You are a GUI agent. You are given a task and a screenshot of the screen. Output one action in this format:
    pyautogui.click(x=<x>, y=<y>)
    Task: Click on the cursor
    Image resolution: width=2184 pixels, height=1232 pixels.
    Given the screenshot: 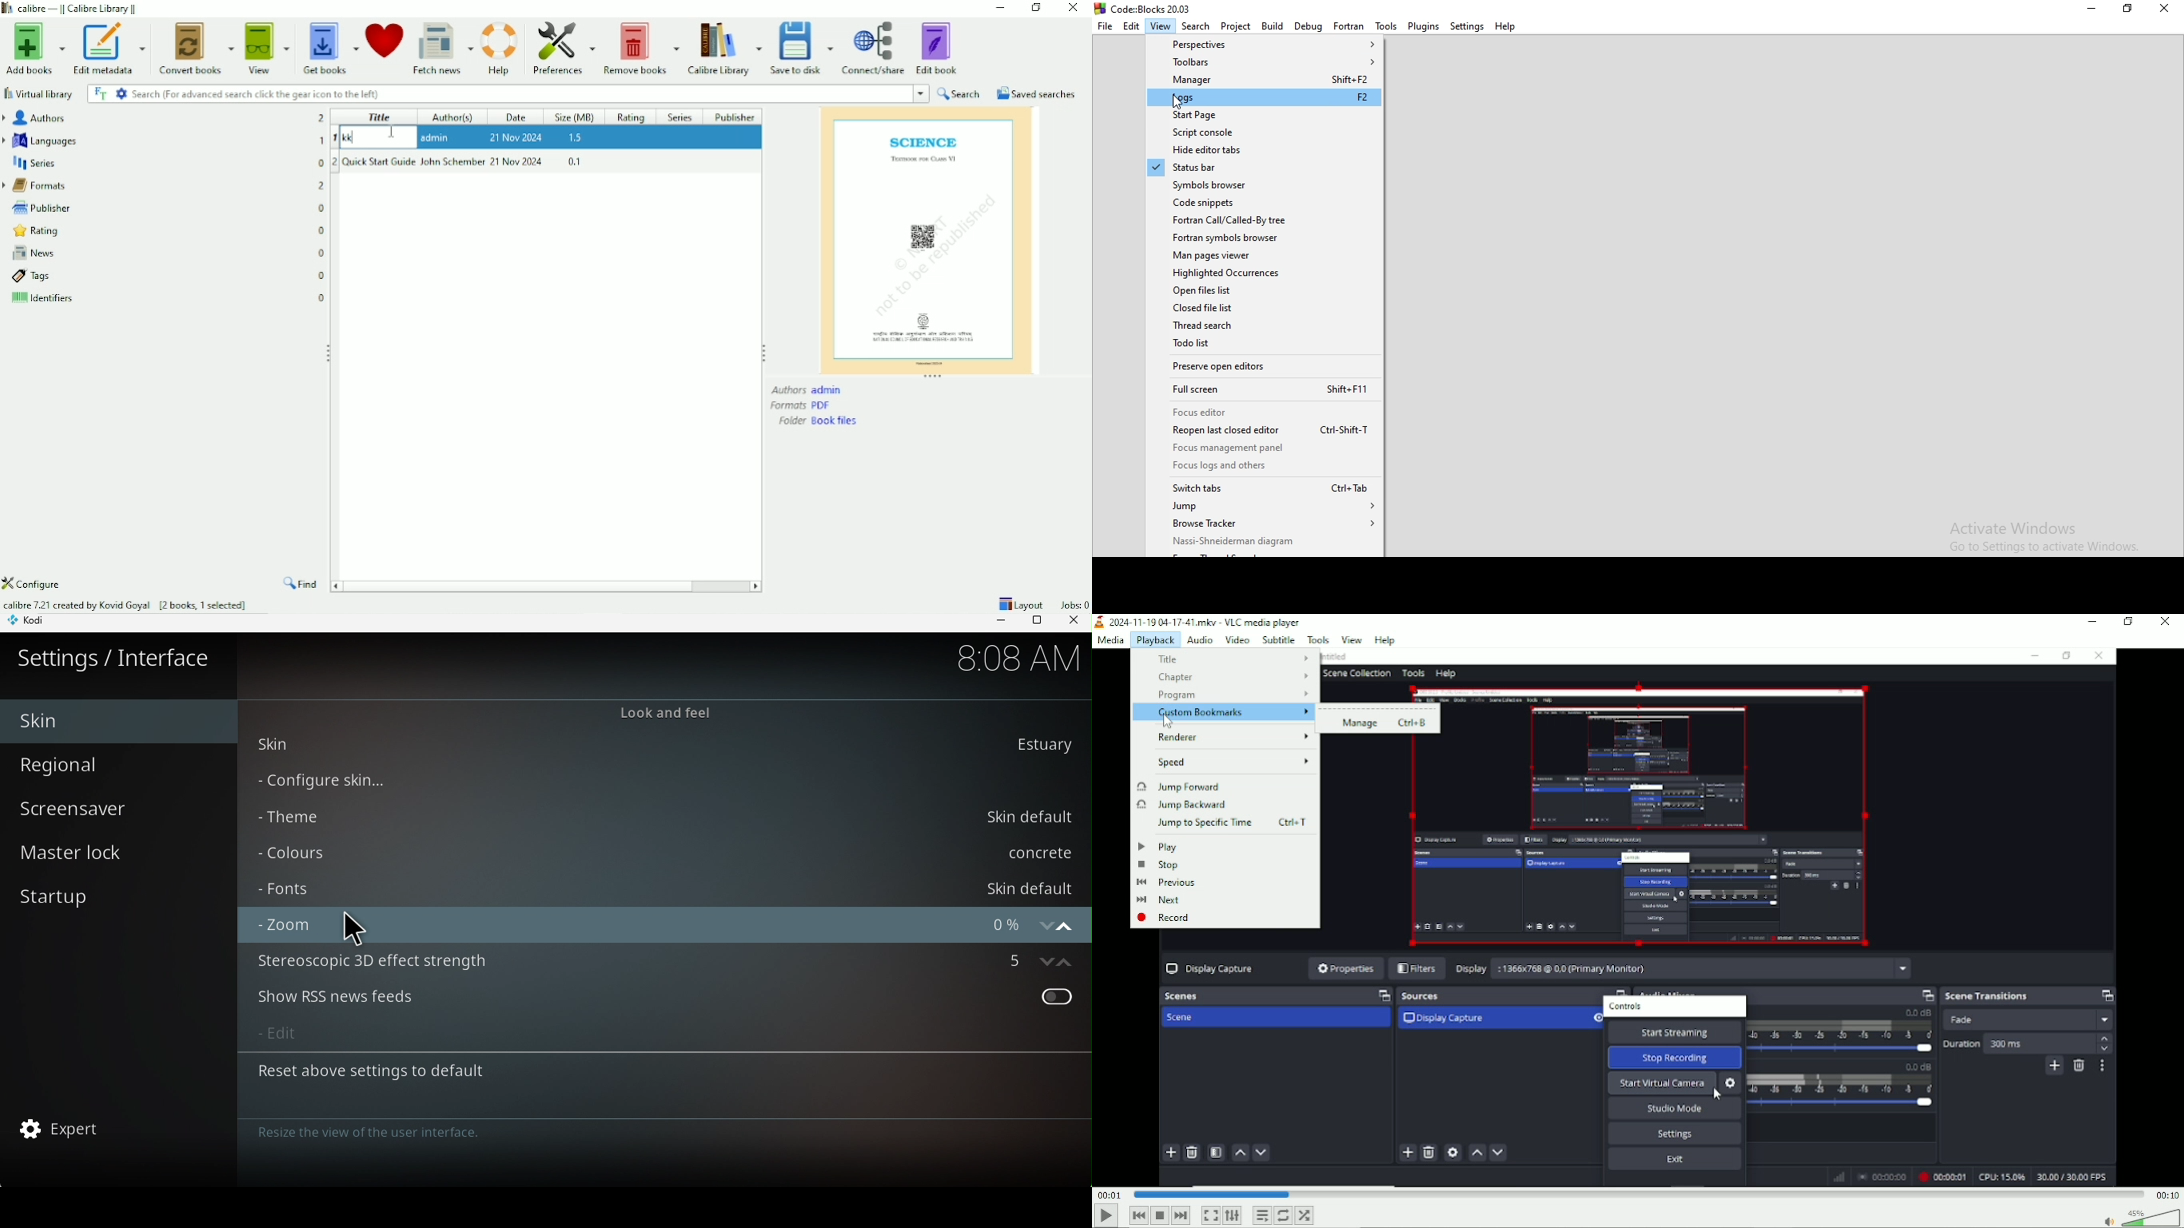 What is the action you would take?
    pyautogui.click(x=353, y=931)
    